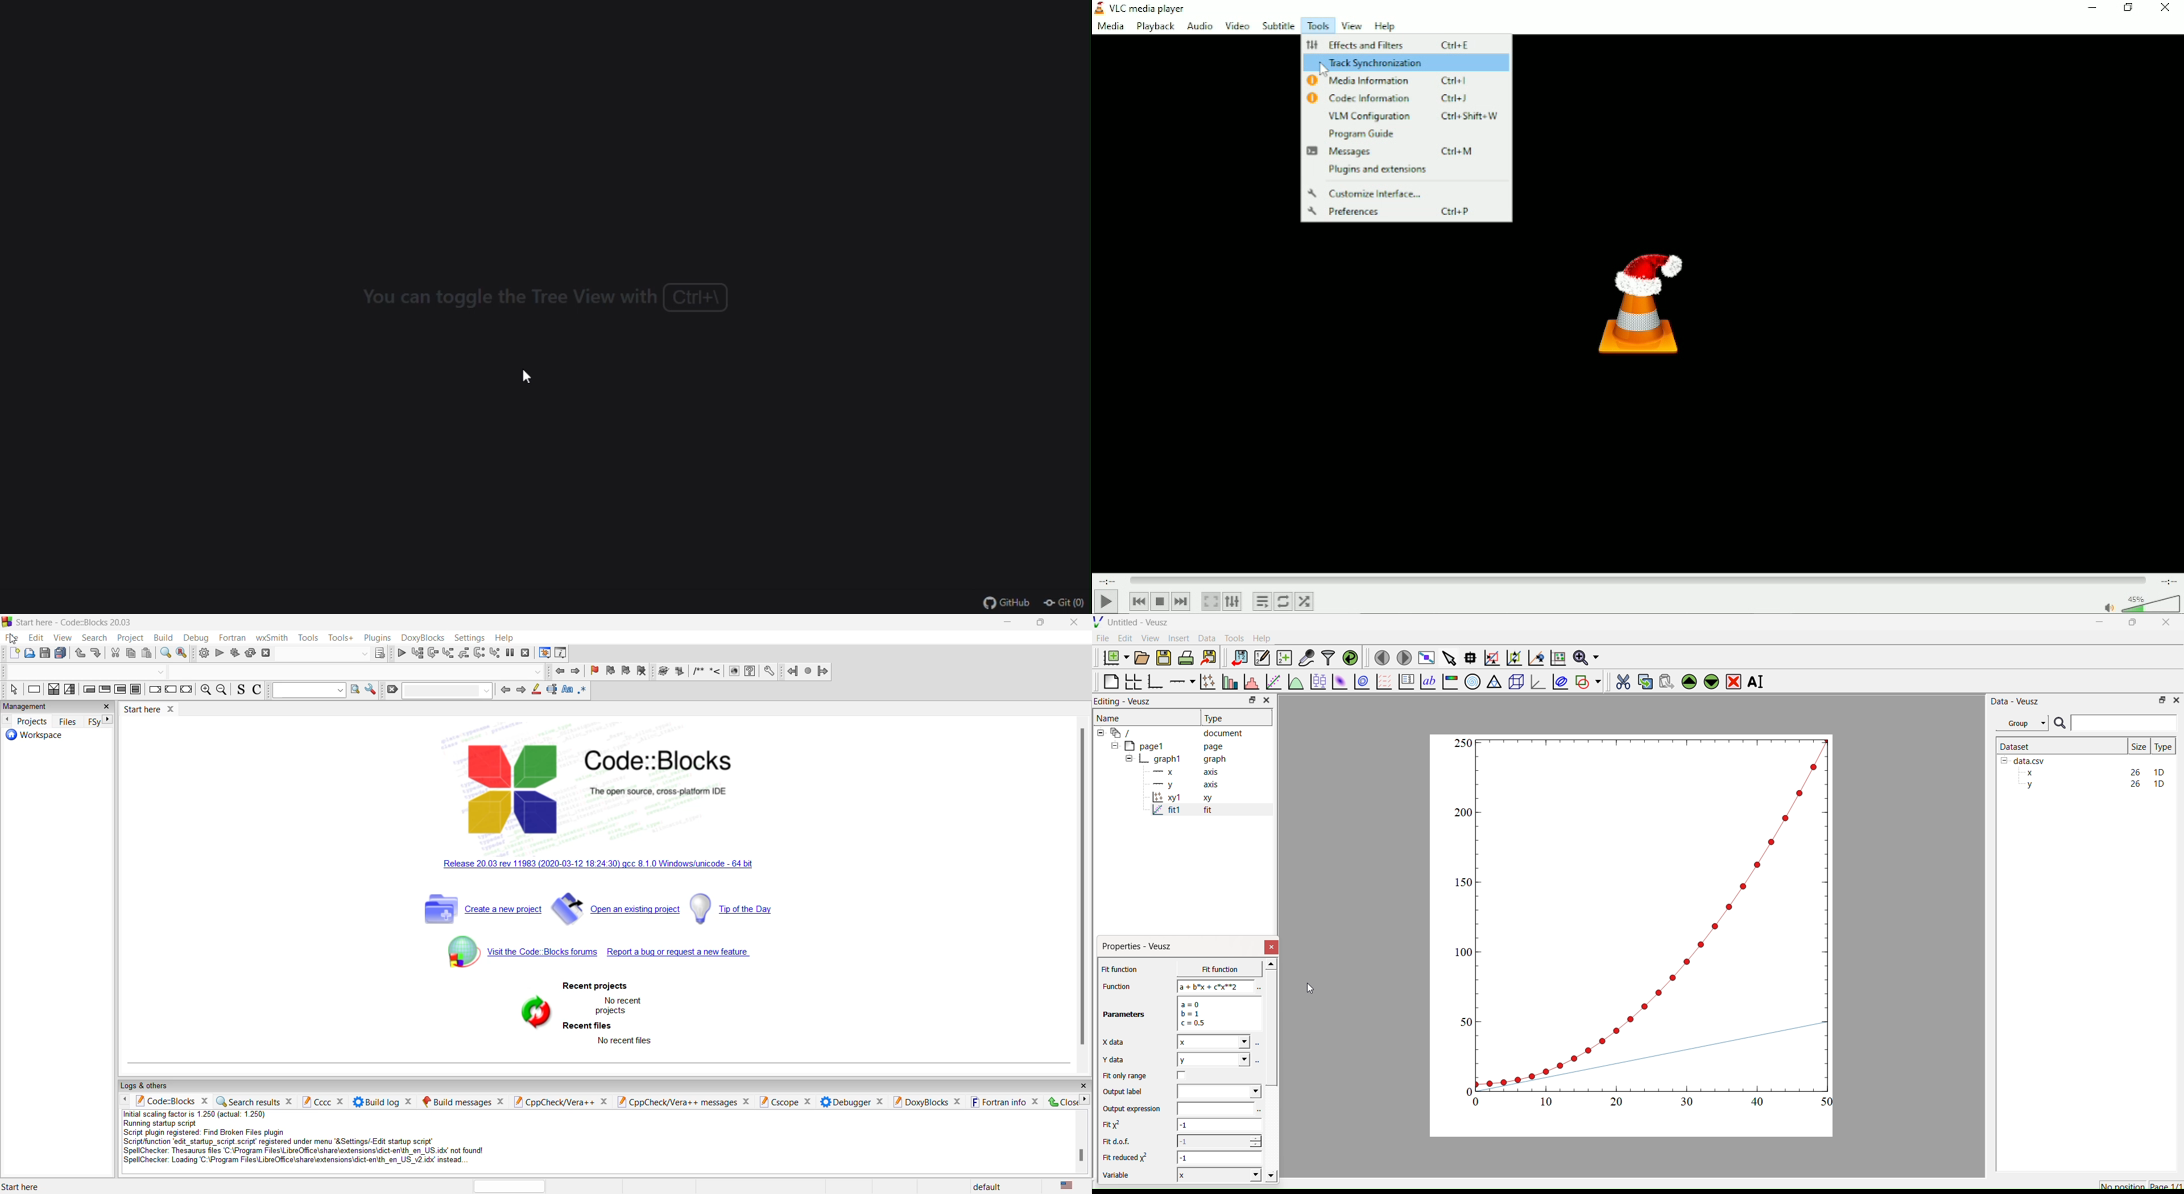 This screenshot has width=2184, height=1204. What do you see at coordinates (1318, 25) in the screenshot?
I see `Tools` at bounding box center [1318, 25].